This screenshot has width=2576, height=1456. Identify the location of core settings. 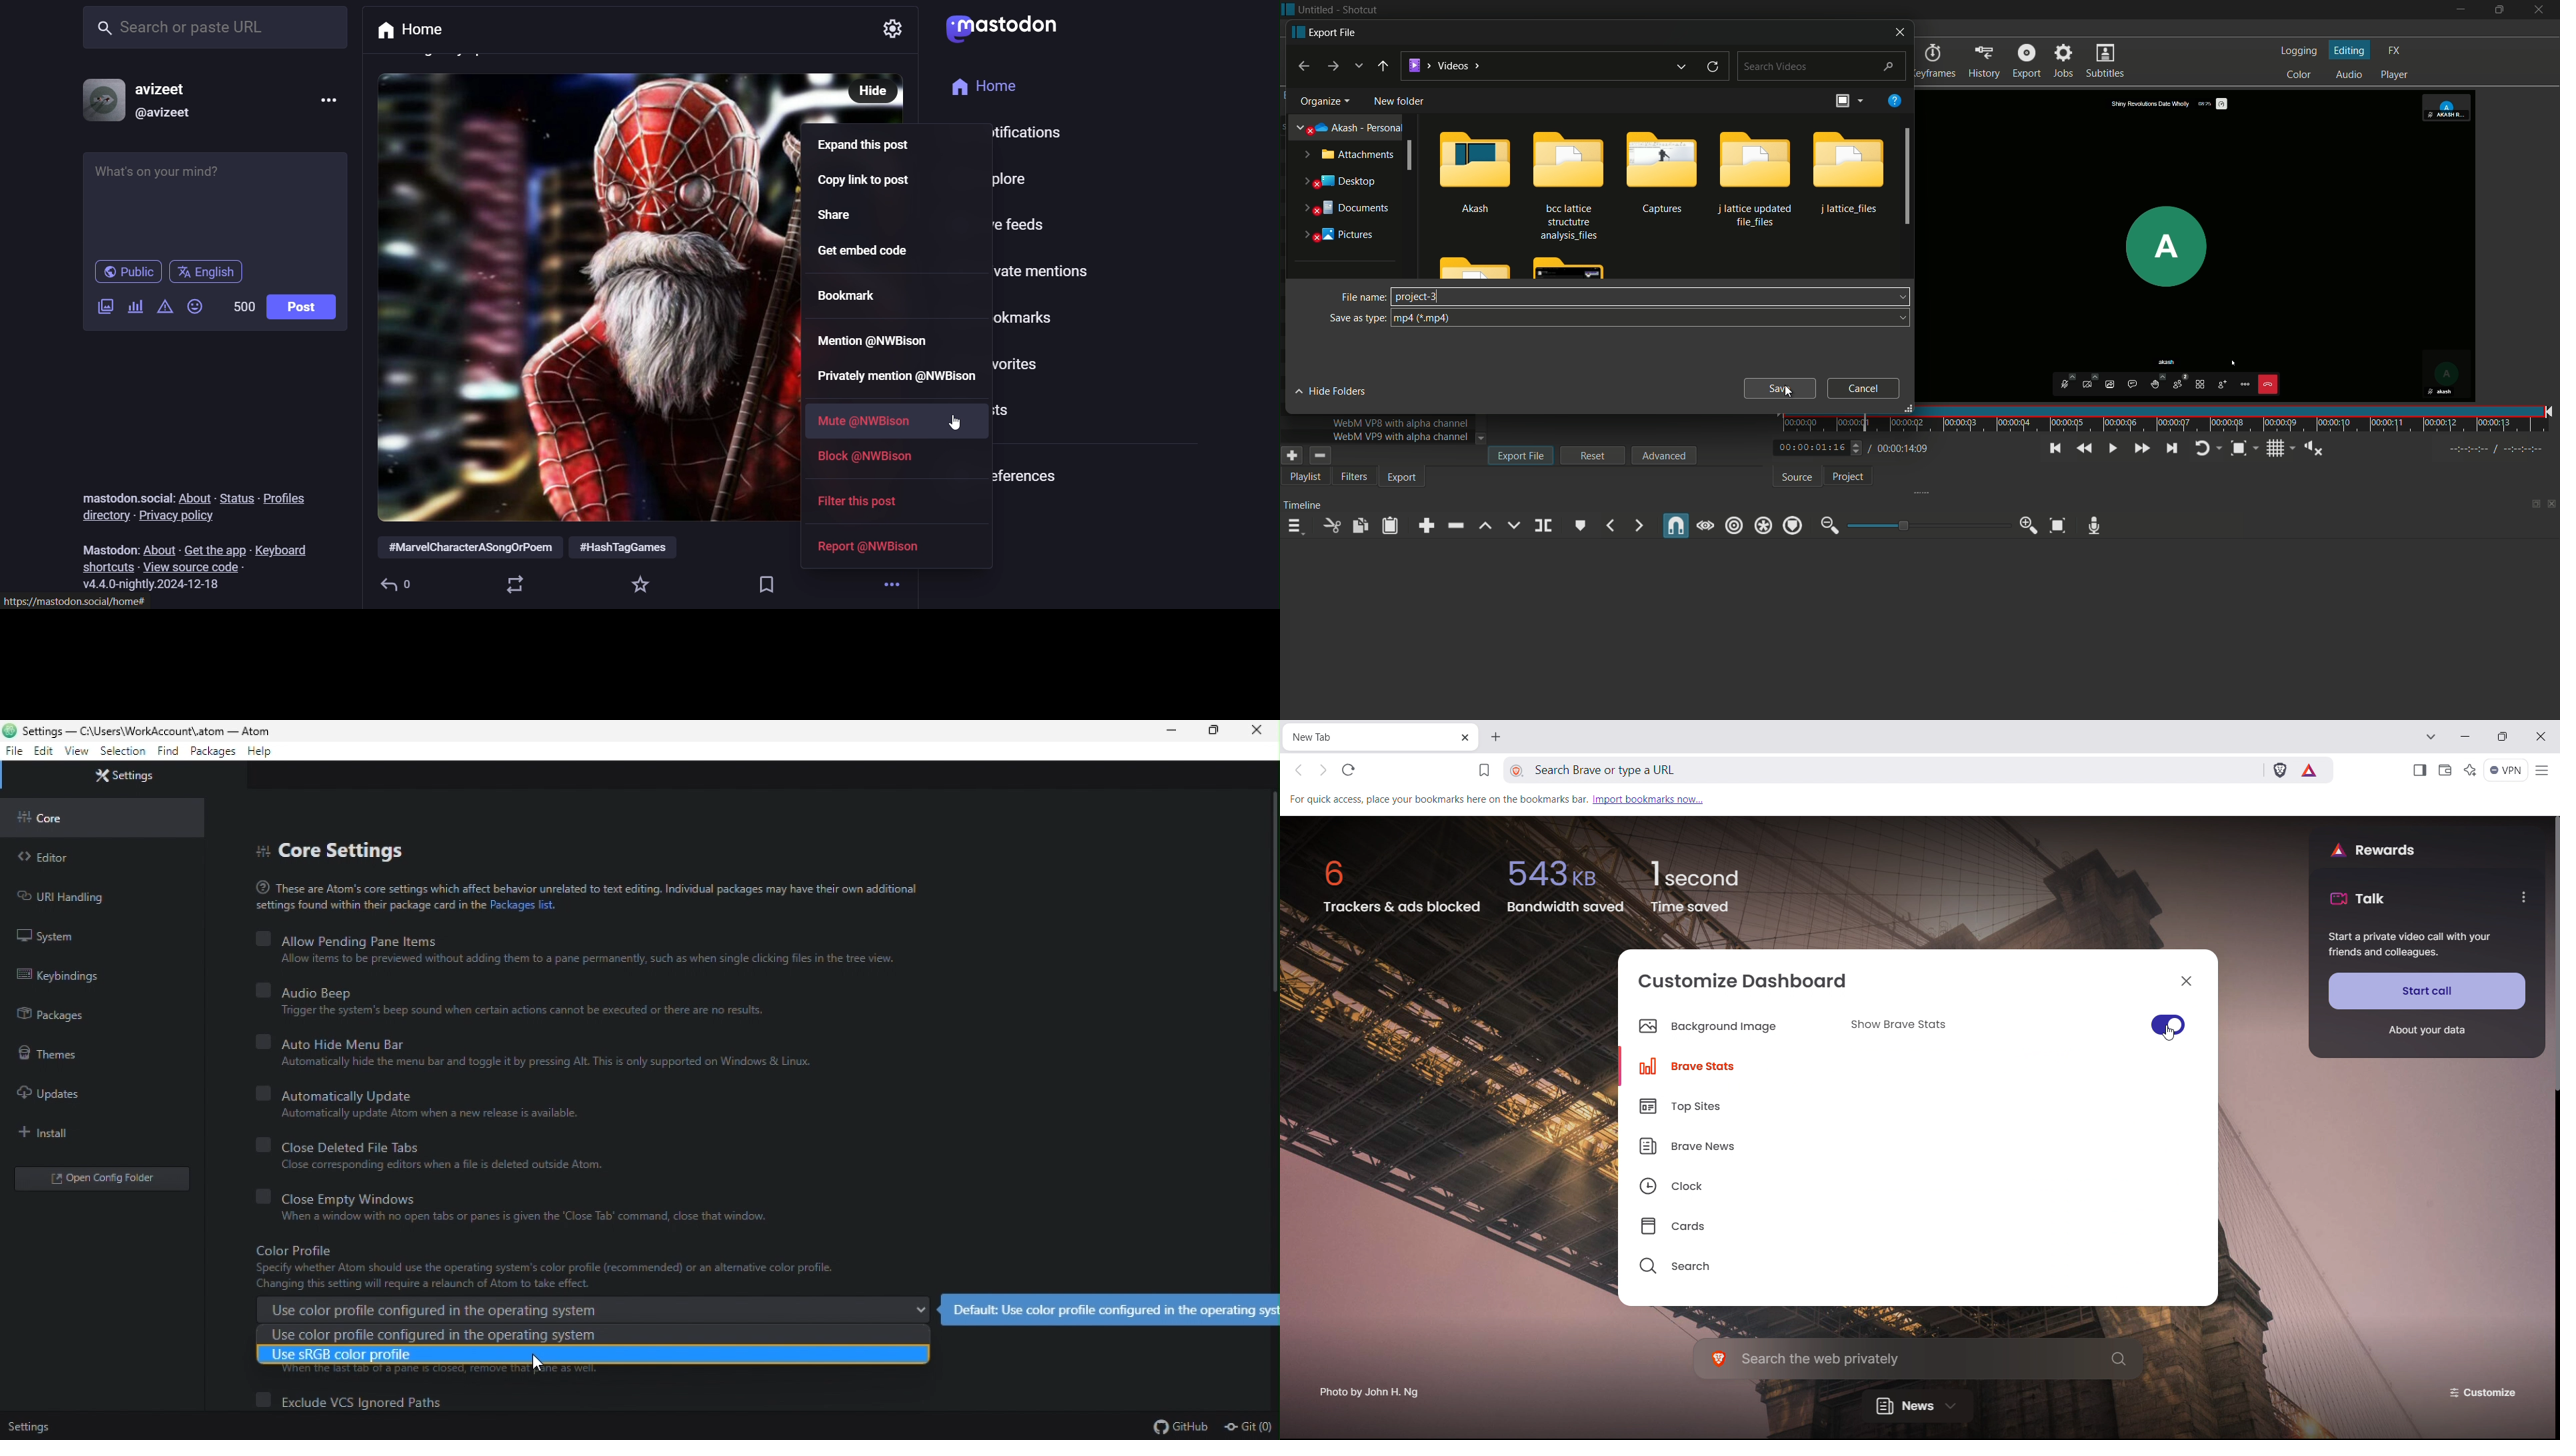
(336, 848).